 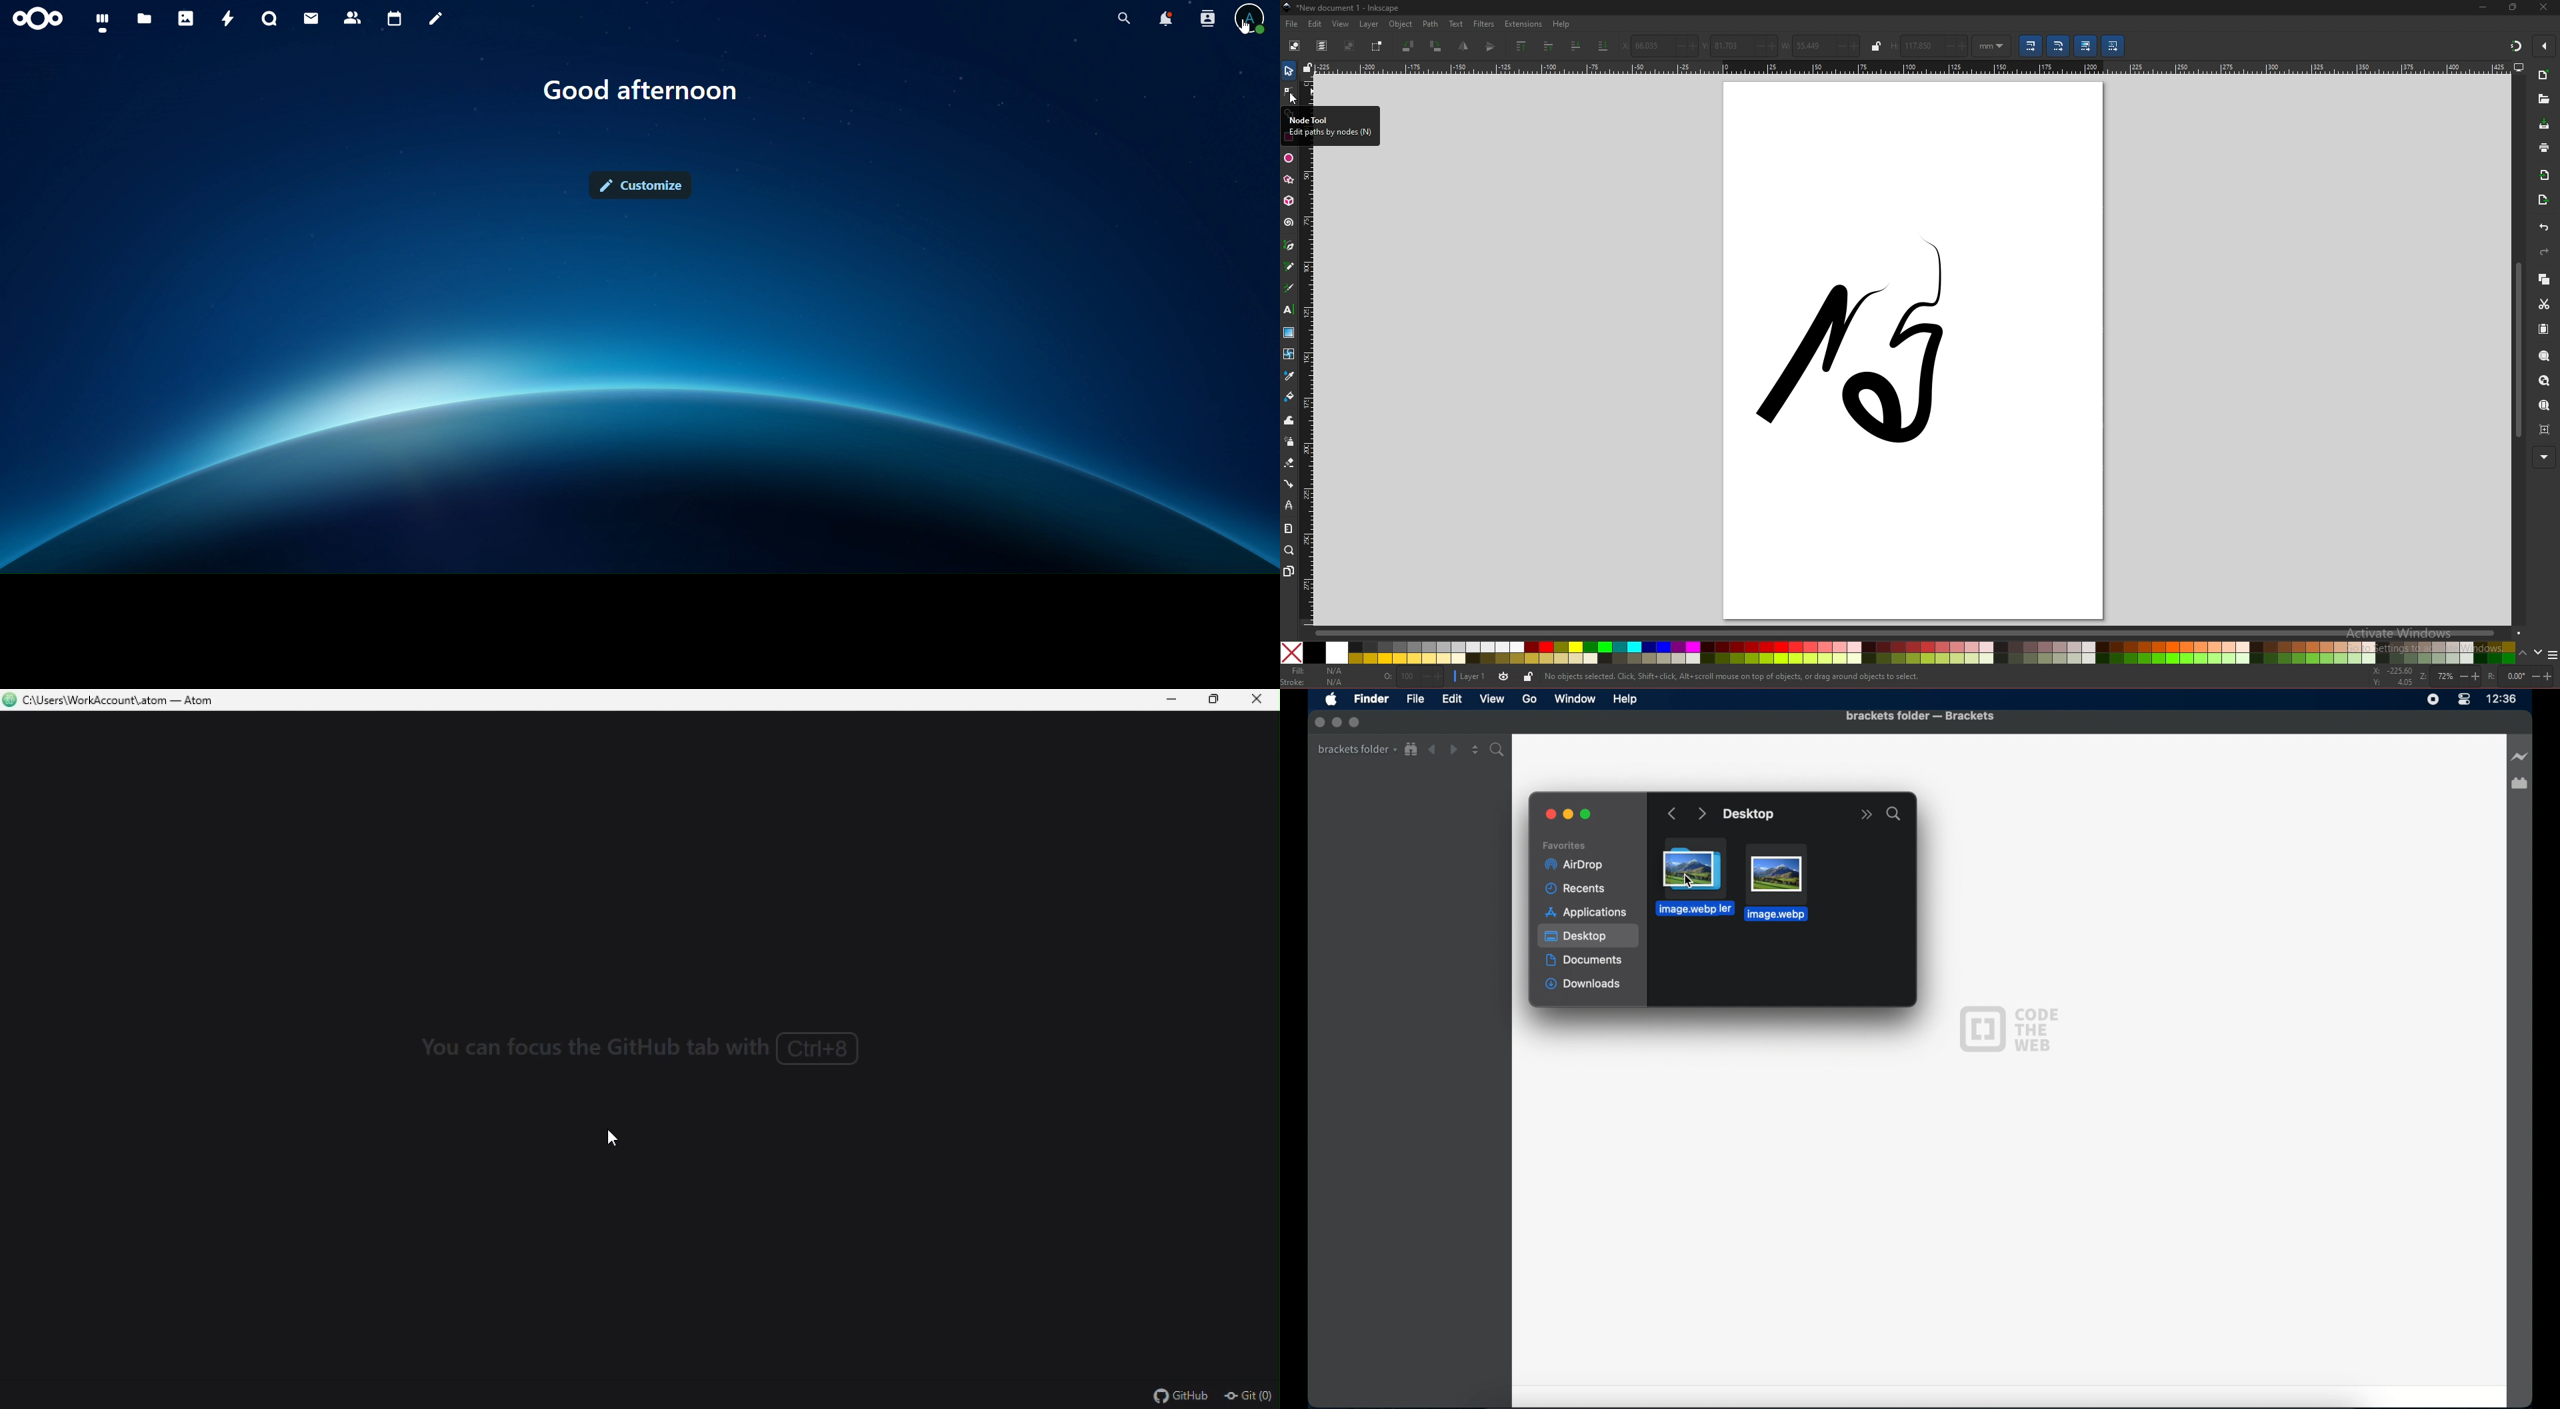 What do you see at coordinates (1465, 47) in the screenshot?
I see `flip vertically` at bounding box center [1465, 47].